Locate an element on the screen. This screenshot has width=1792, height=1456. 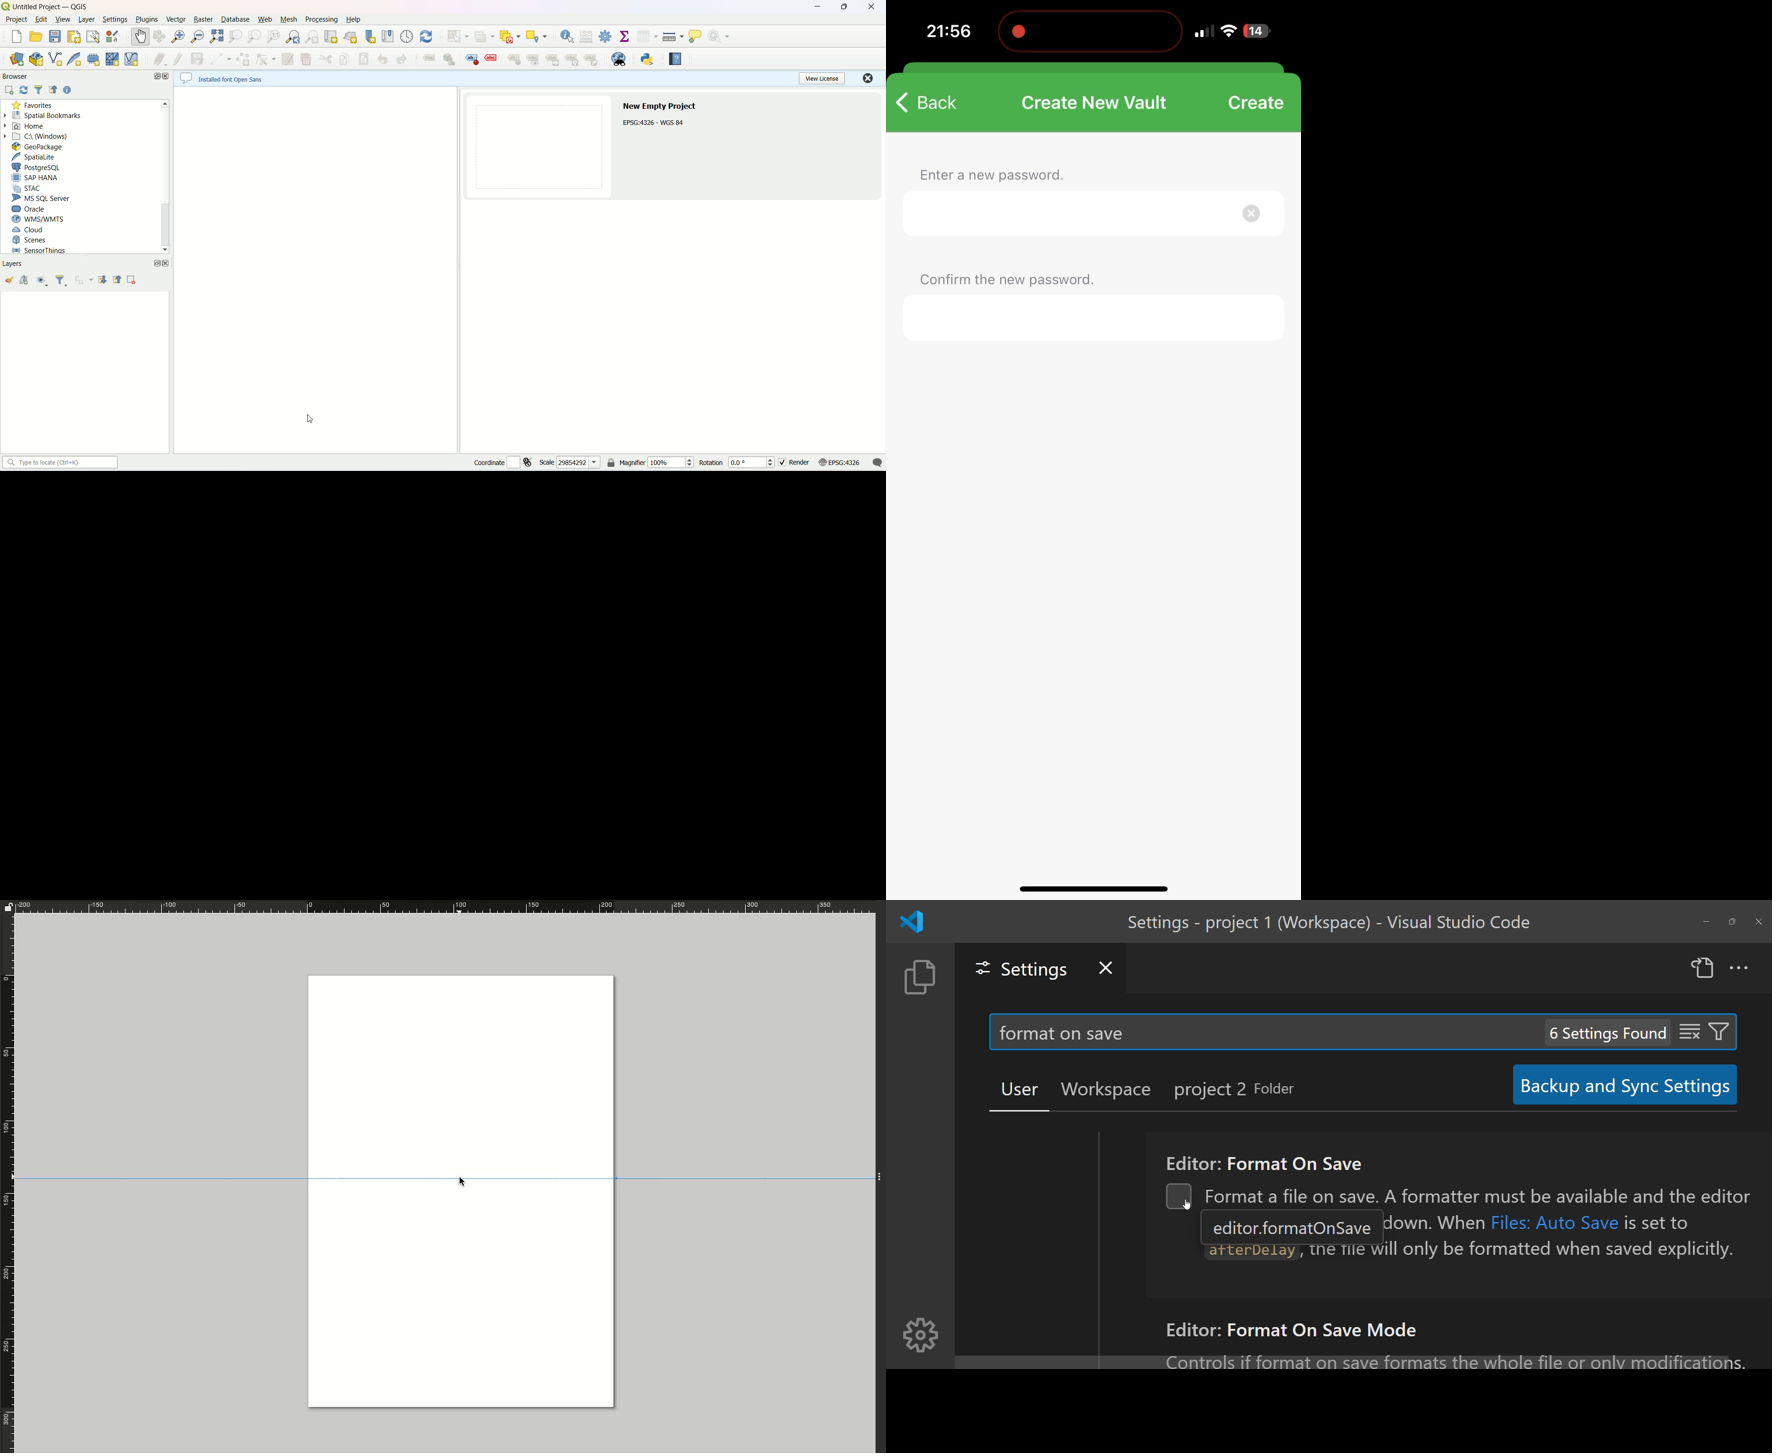
editor.formatOnSave is located at coordinates (1293, 1228).